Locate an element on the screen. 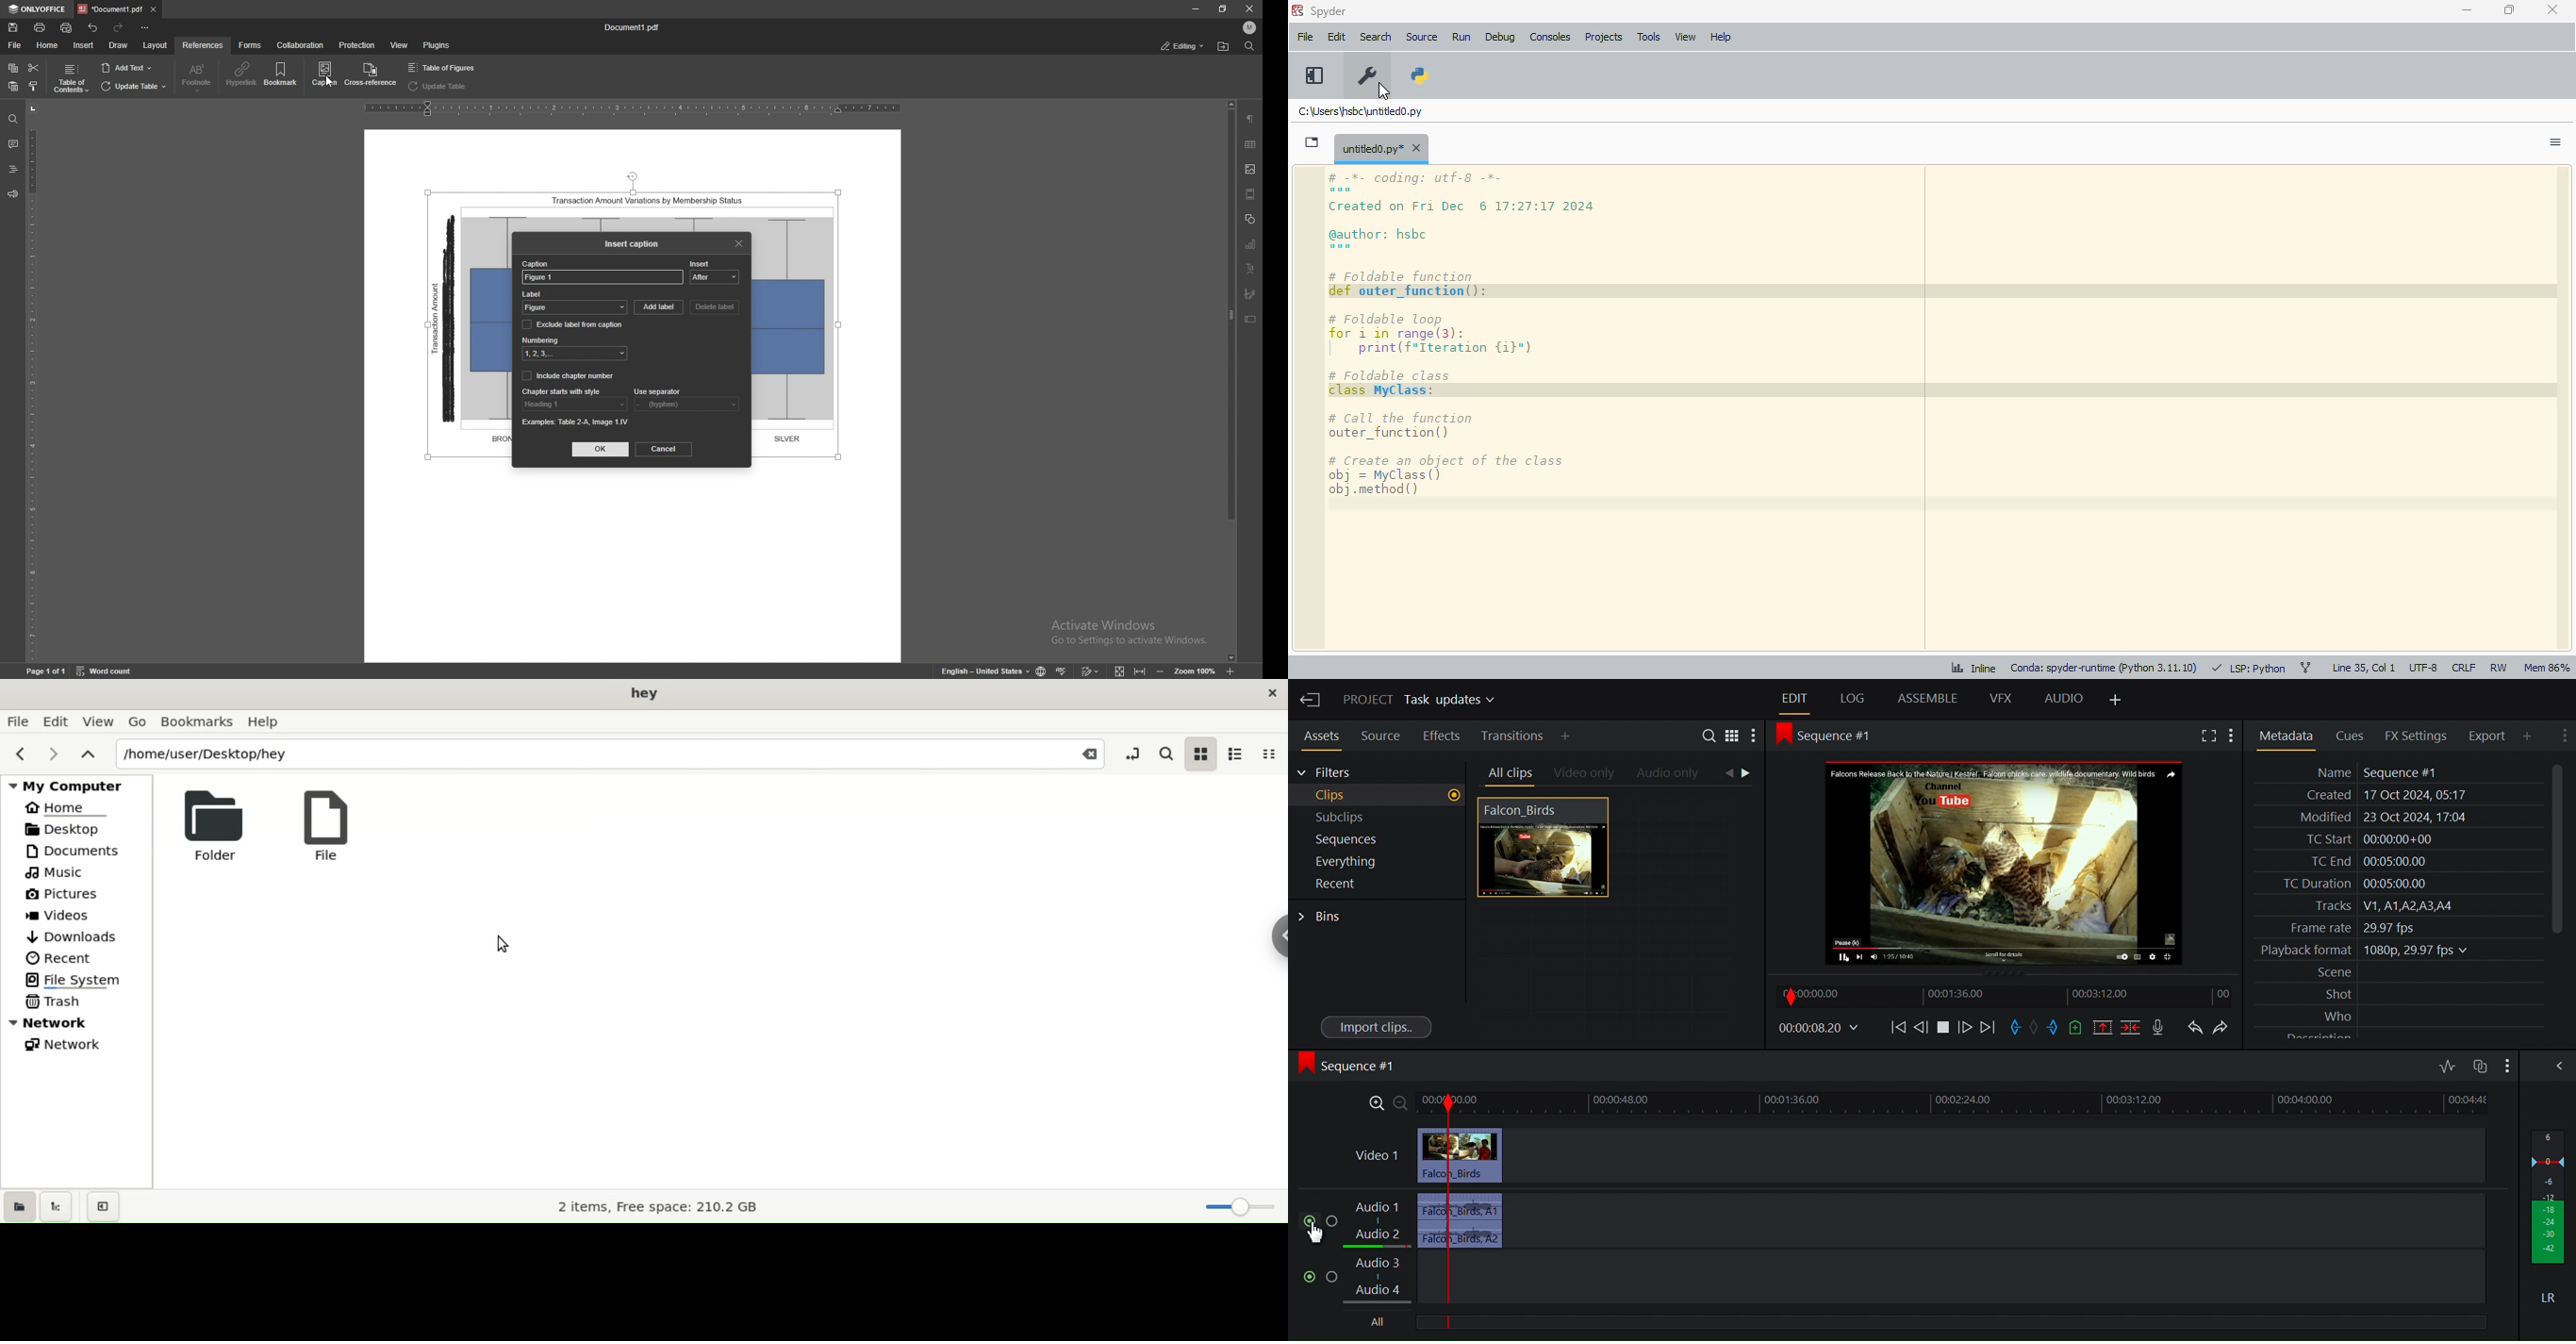  find is located at coordinates (13, 120).